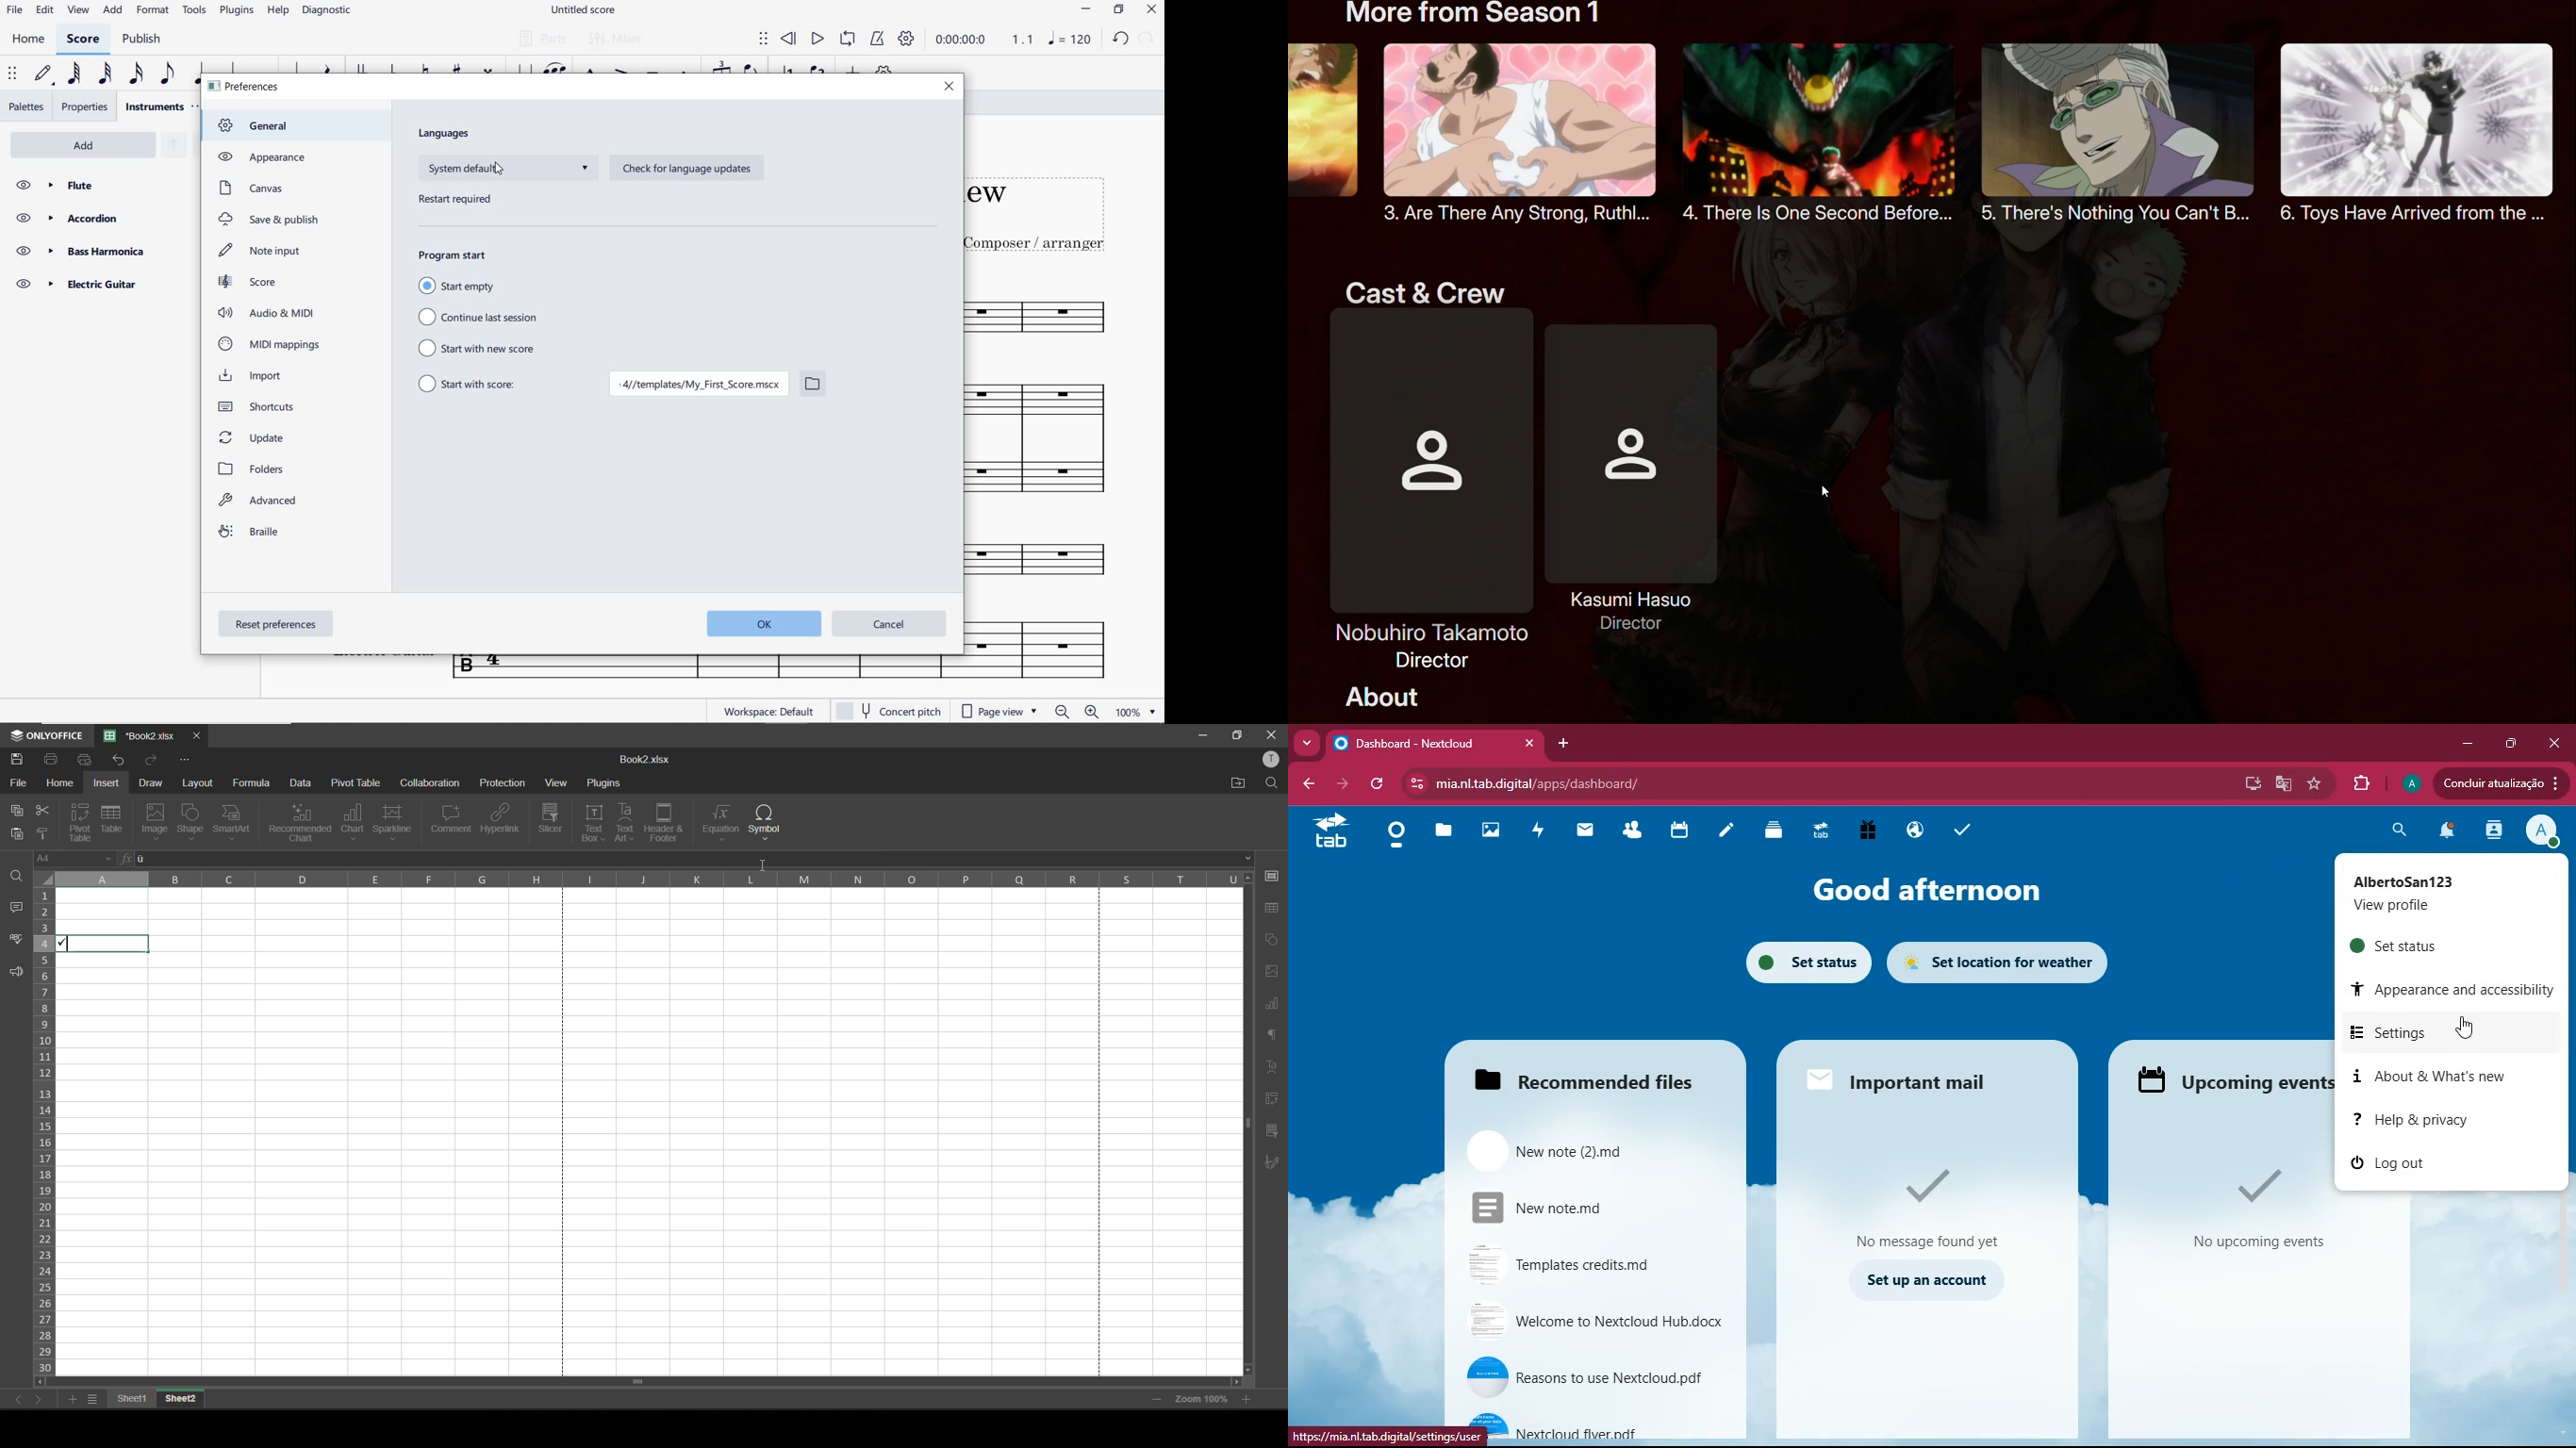 The image size is (2576, 1456). I want to click on CLOSE , so click(1154, 11).